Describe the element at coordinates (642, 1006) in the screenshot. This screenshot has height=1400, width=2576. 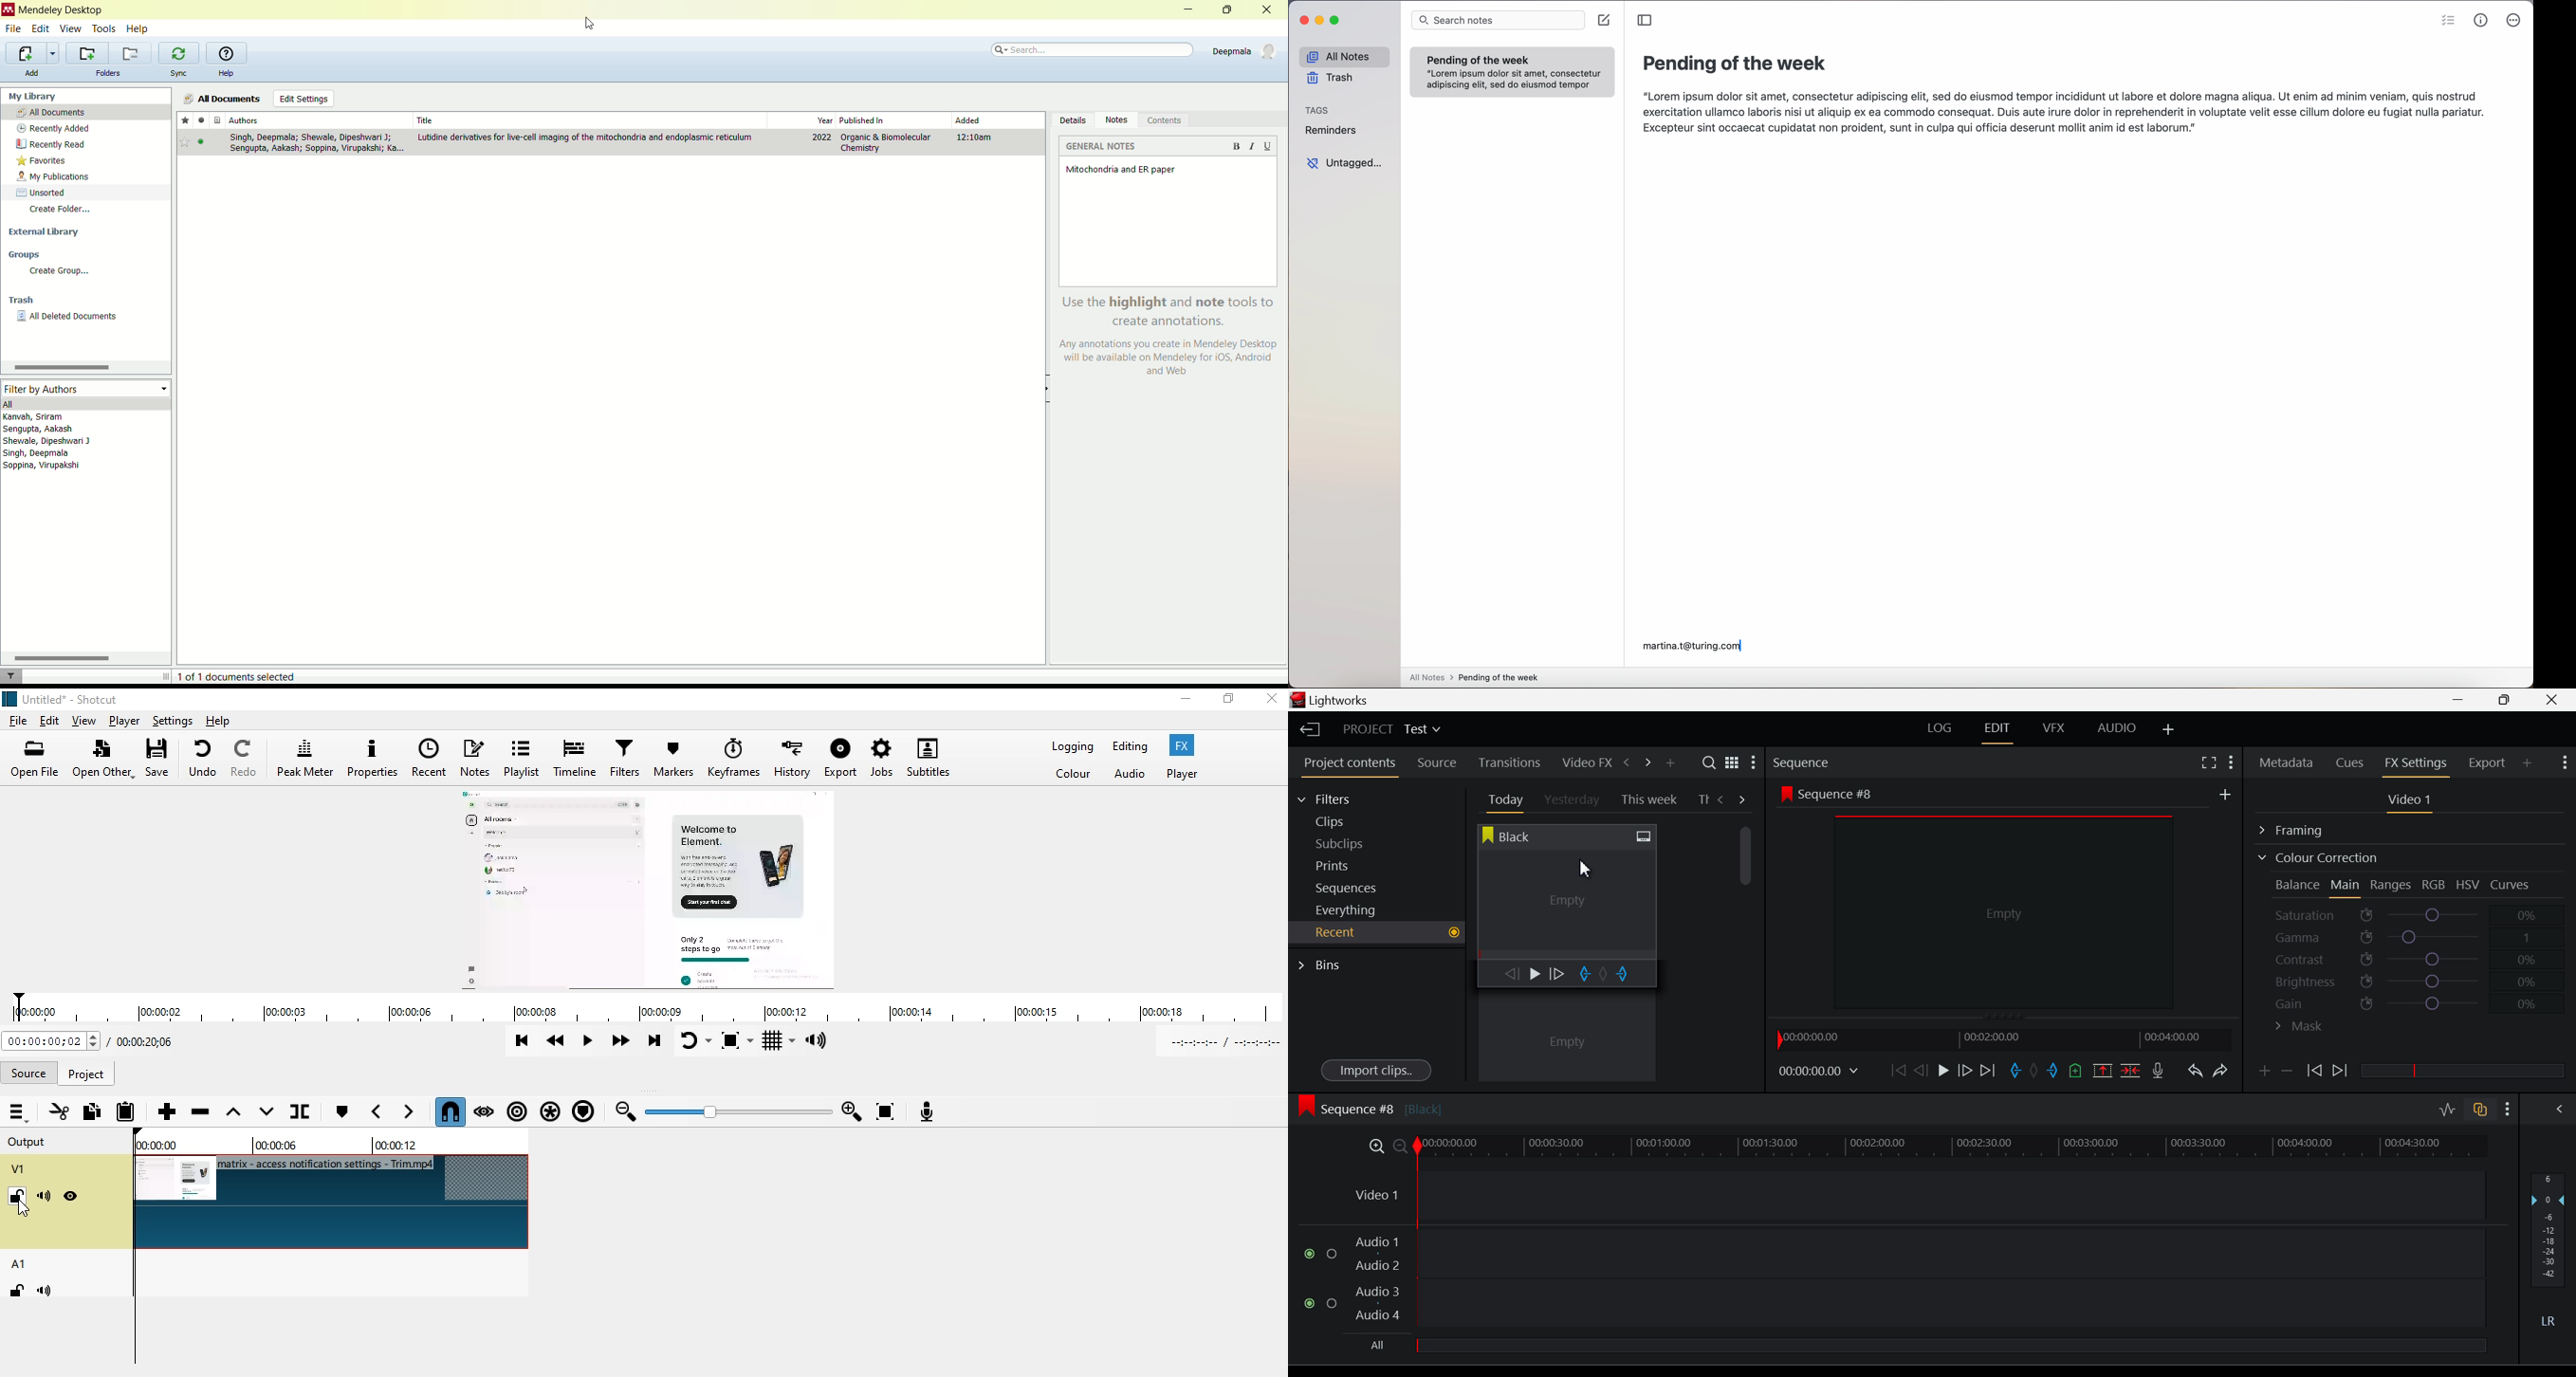
I see `timeline` at that location.